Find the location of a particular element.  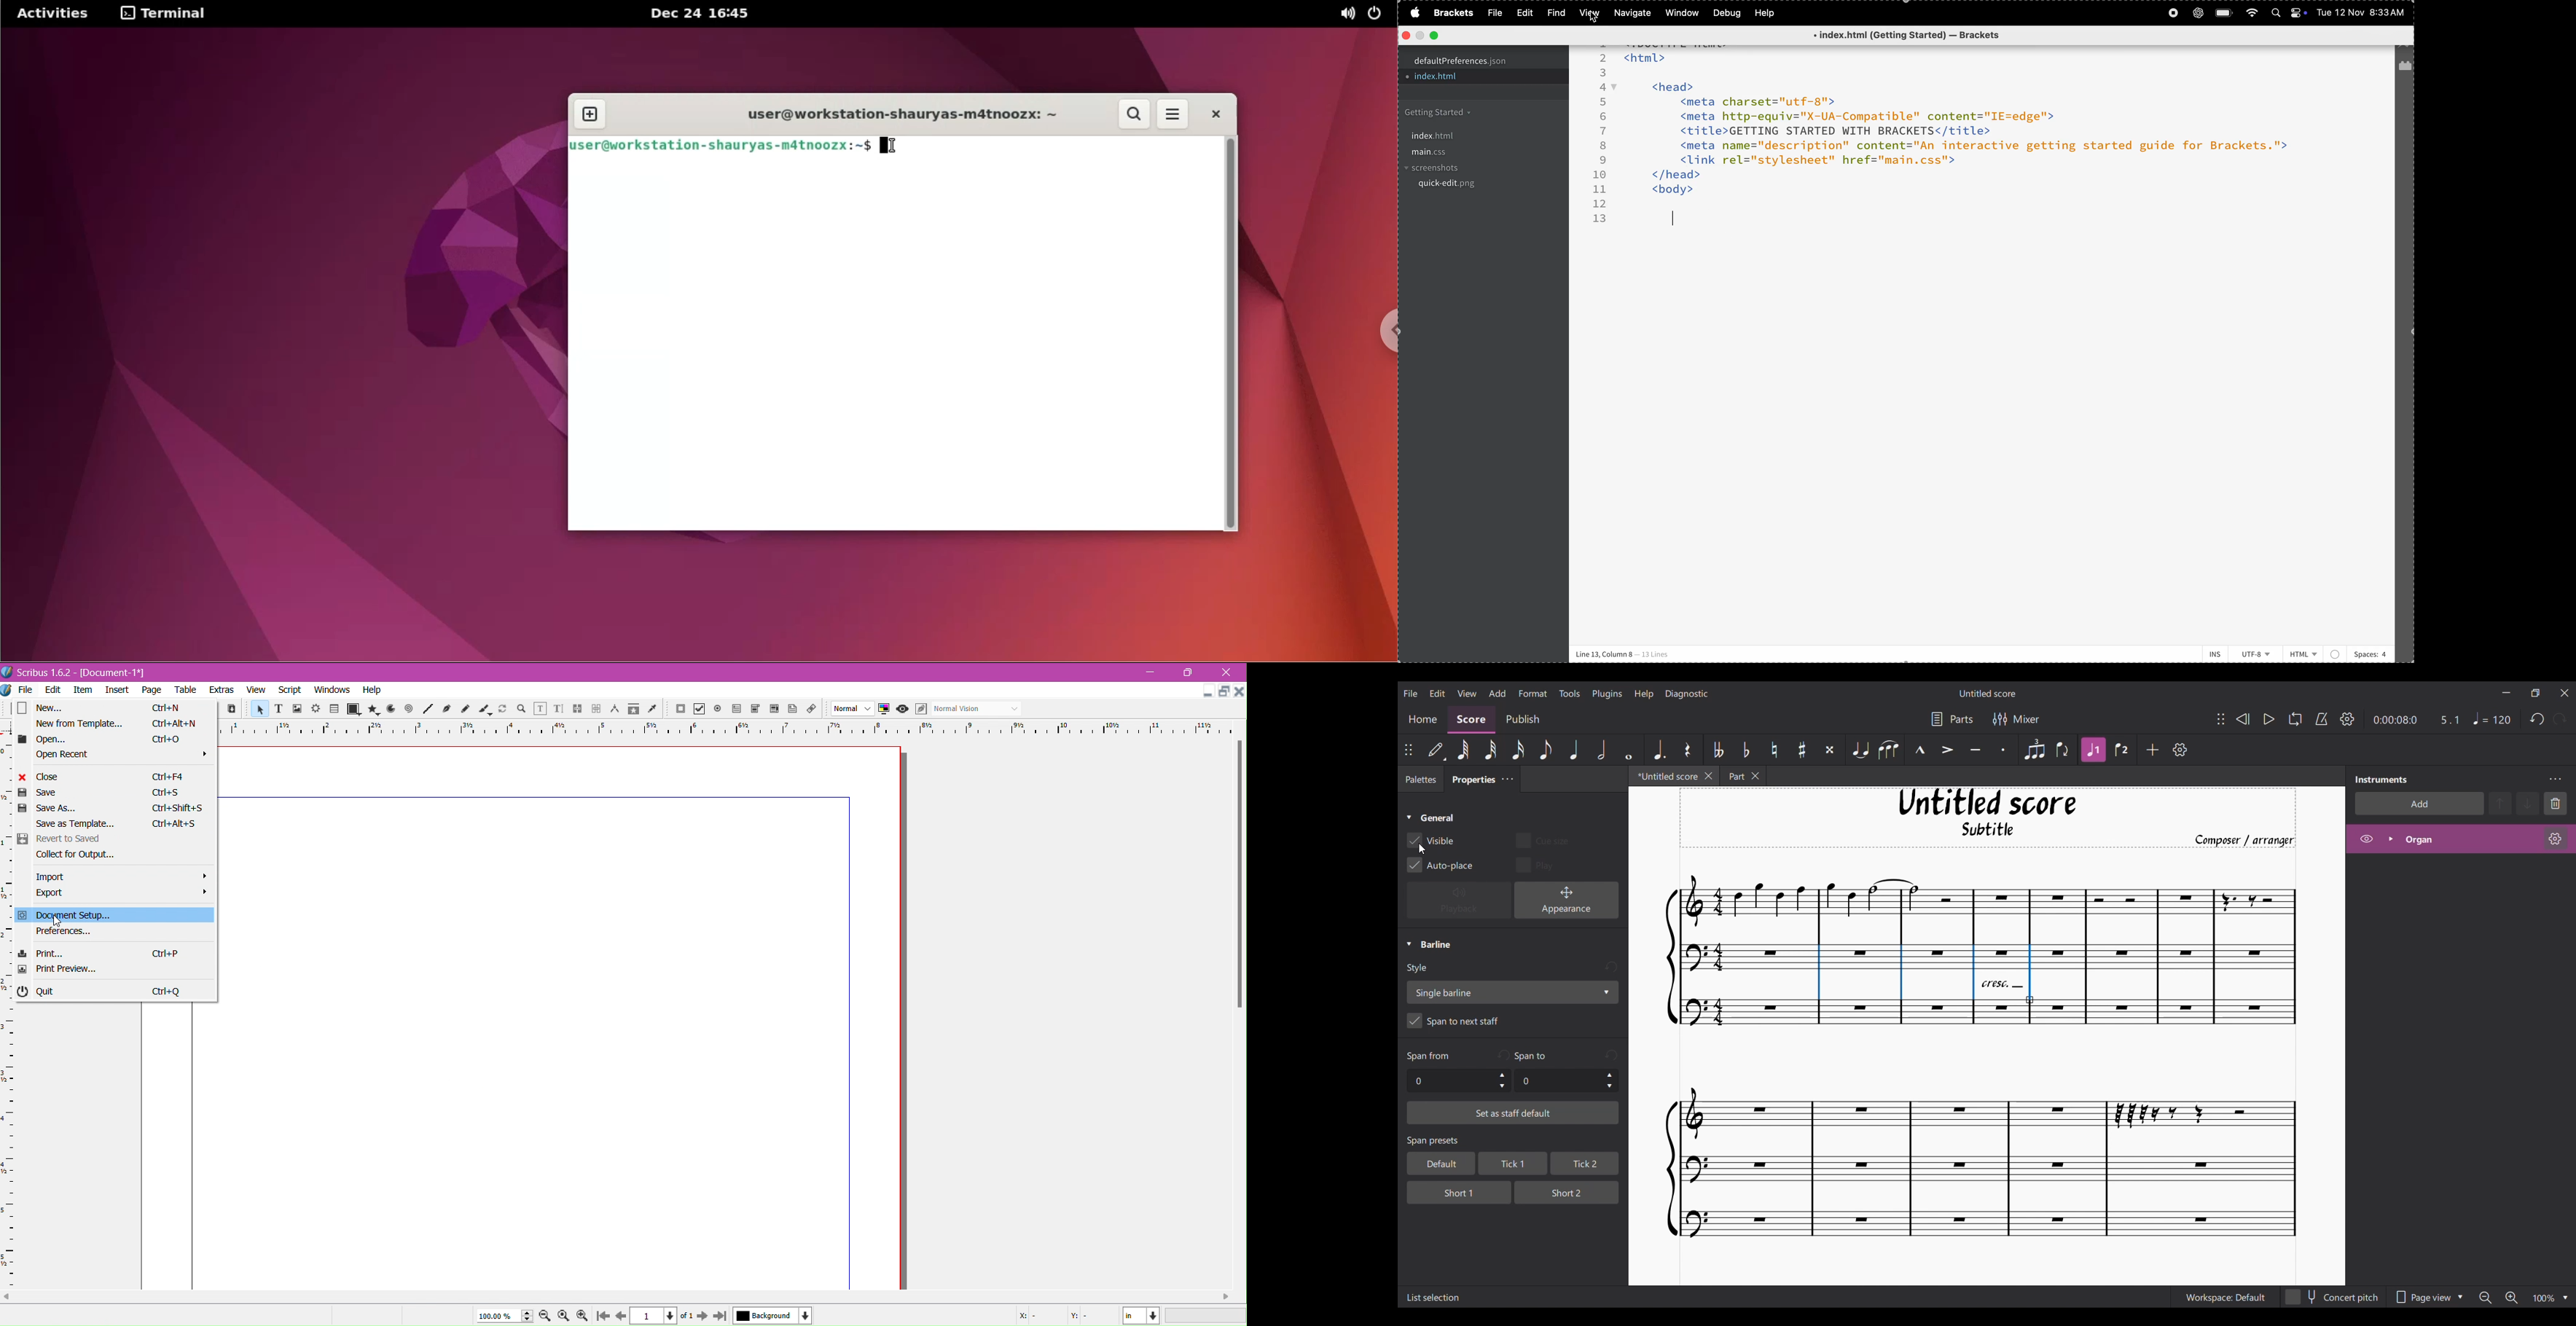

Description of current selection is located at coordinates (1434, 1298).